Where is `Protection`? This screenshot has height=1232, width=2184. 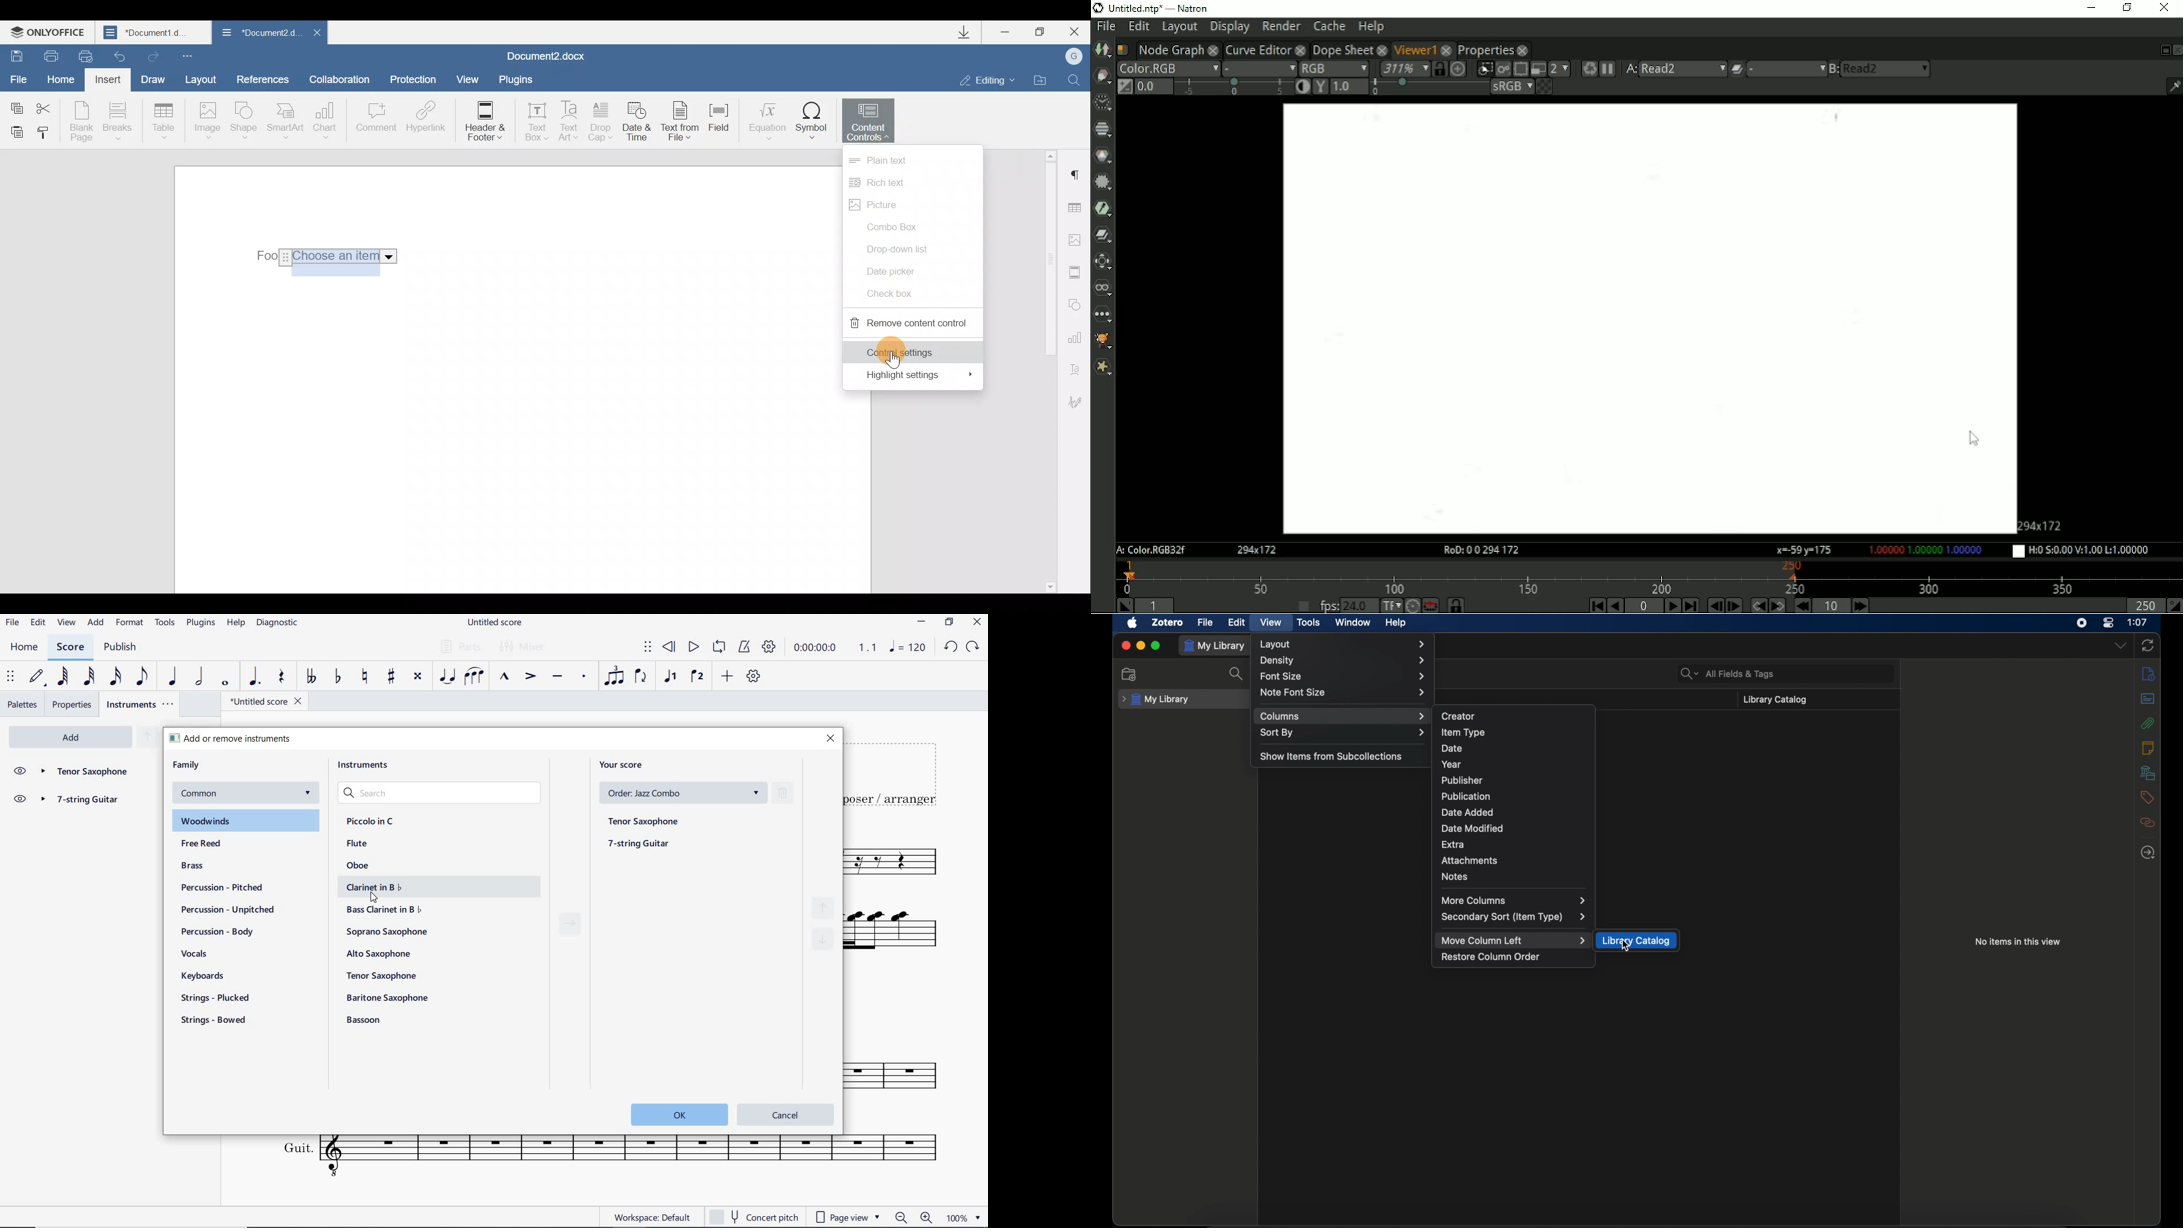 Protection is located at coordinates (416, 81).